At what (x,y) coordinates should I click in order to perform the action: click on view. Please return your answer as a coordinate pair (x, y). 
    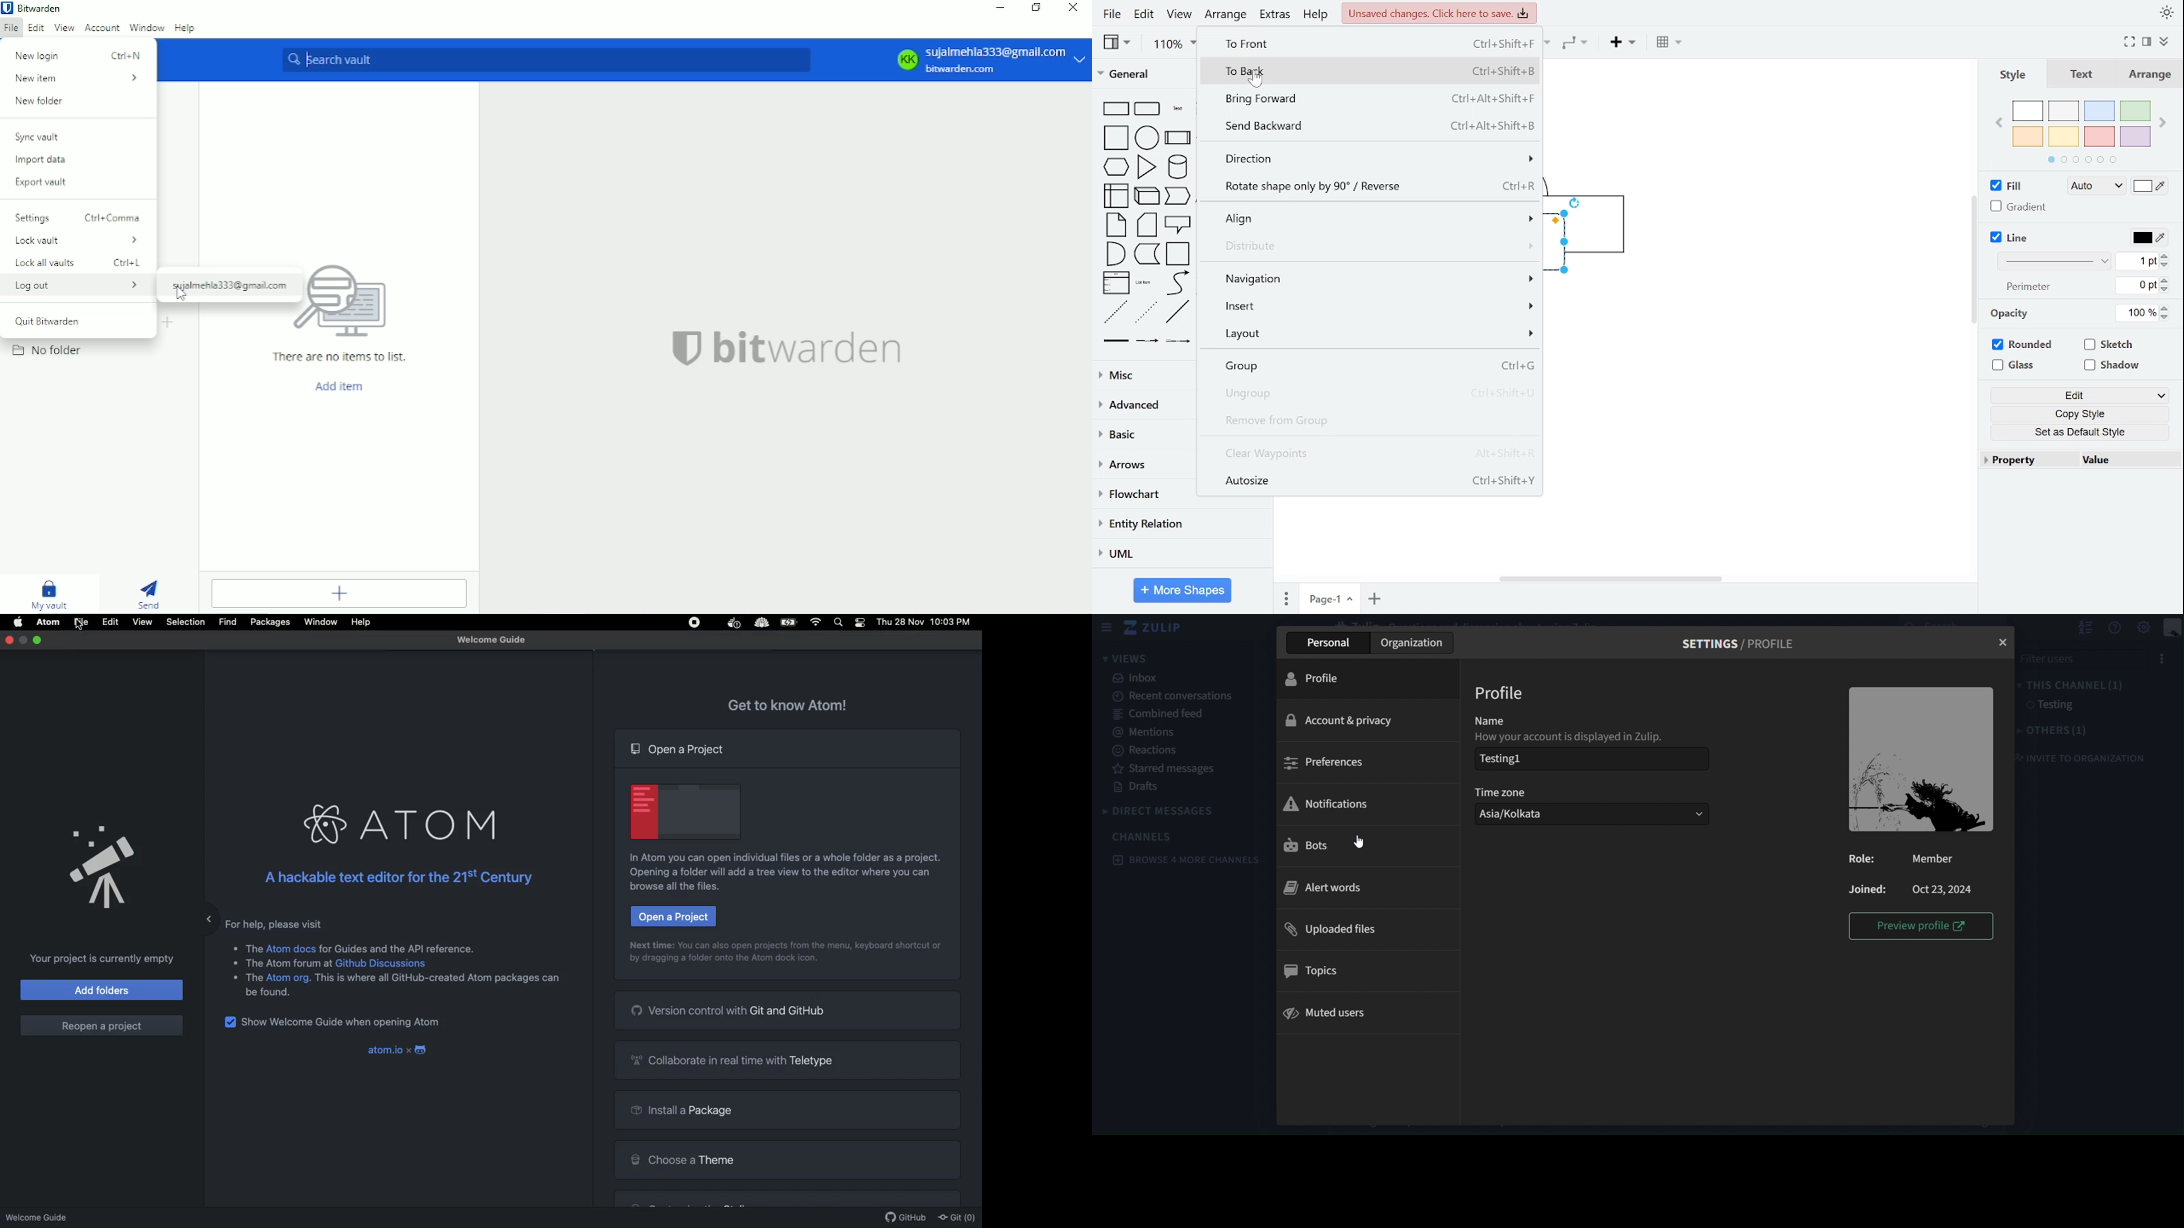
    Looking at the image, I should click on (1123, 44).